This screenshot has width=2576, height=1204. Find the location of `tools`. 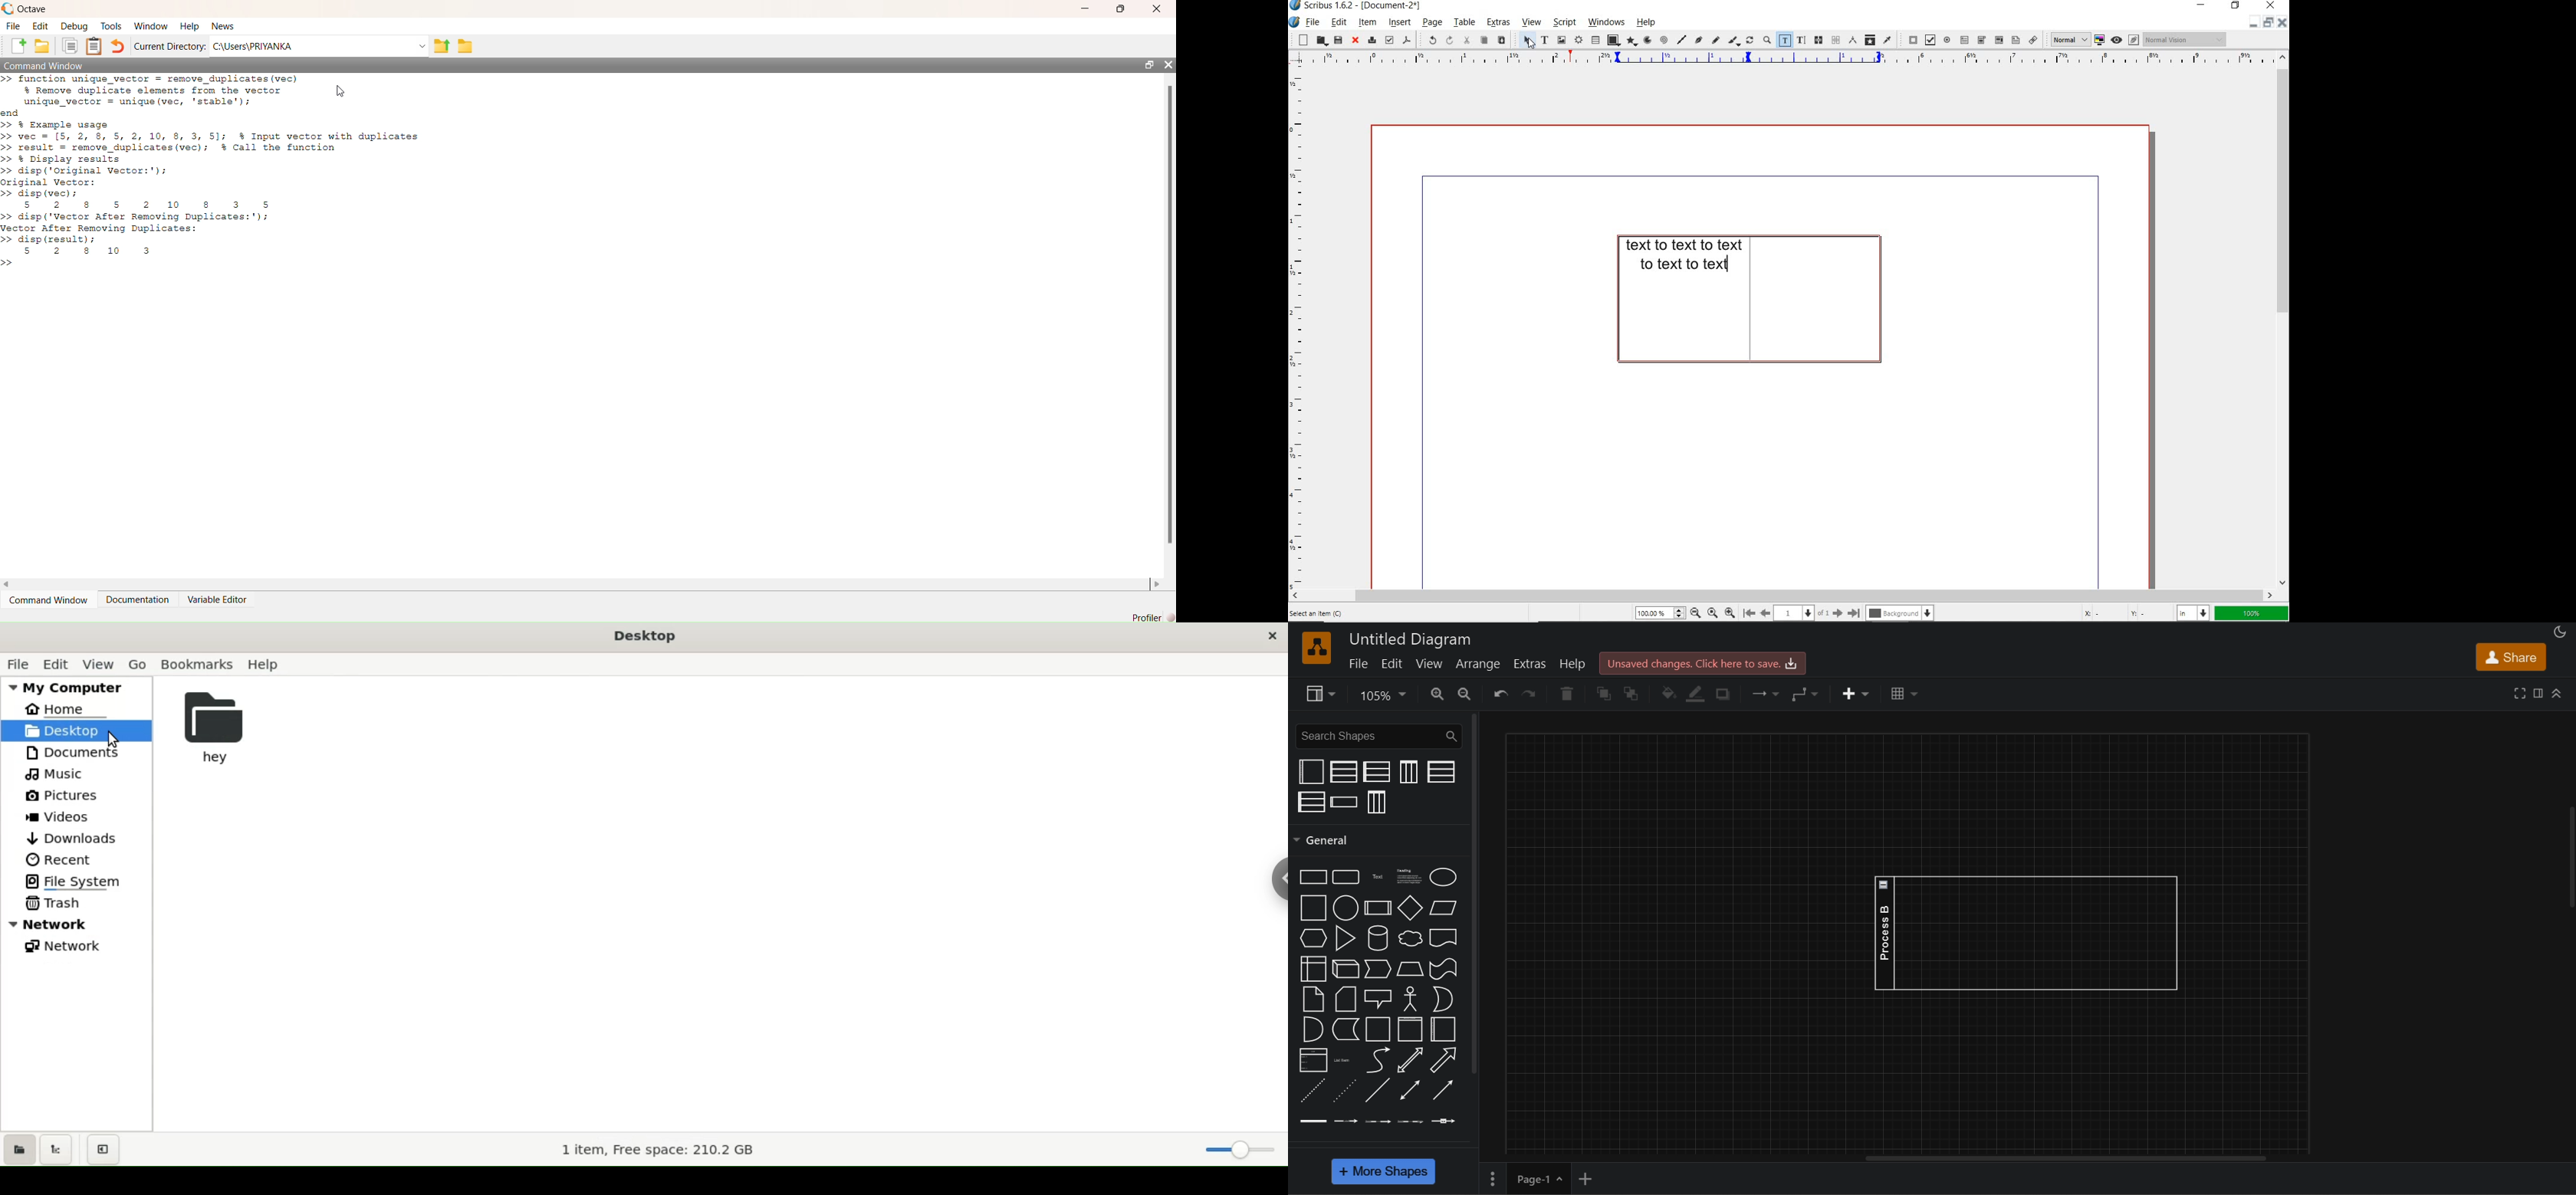

tools is located at coordinates (112, 26).